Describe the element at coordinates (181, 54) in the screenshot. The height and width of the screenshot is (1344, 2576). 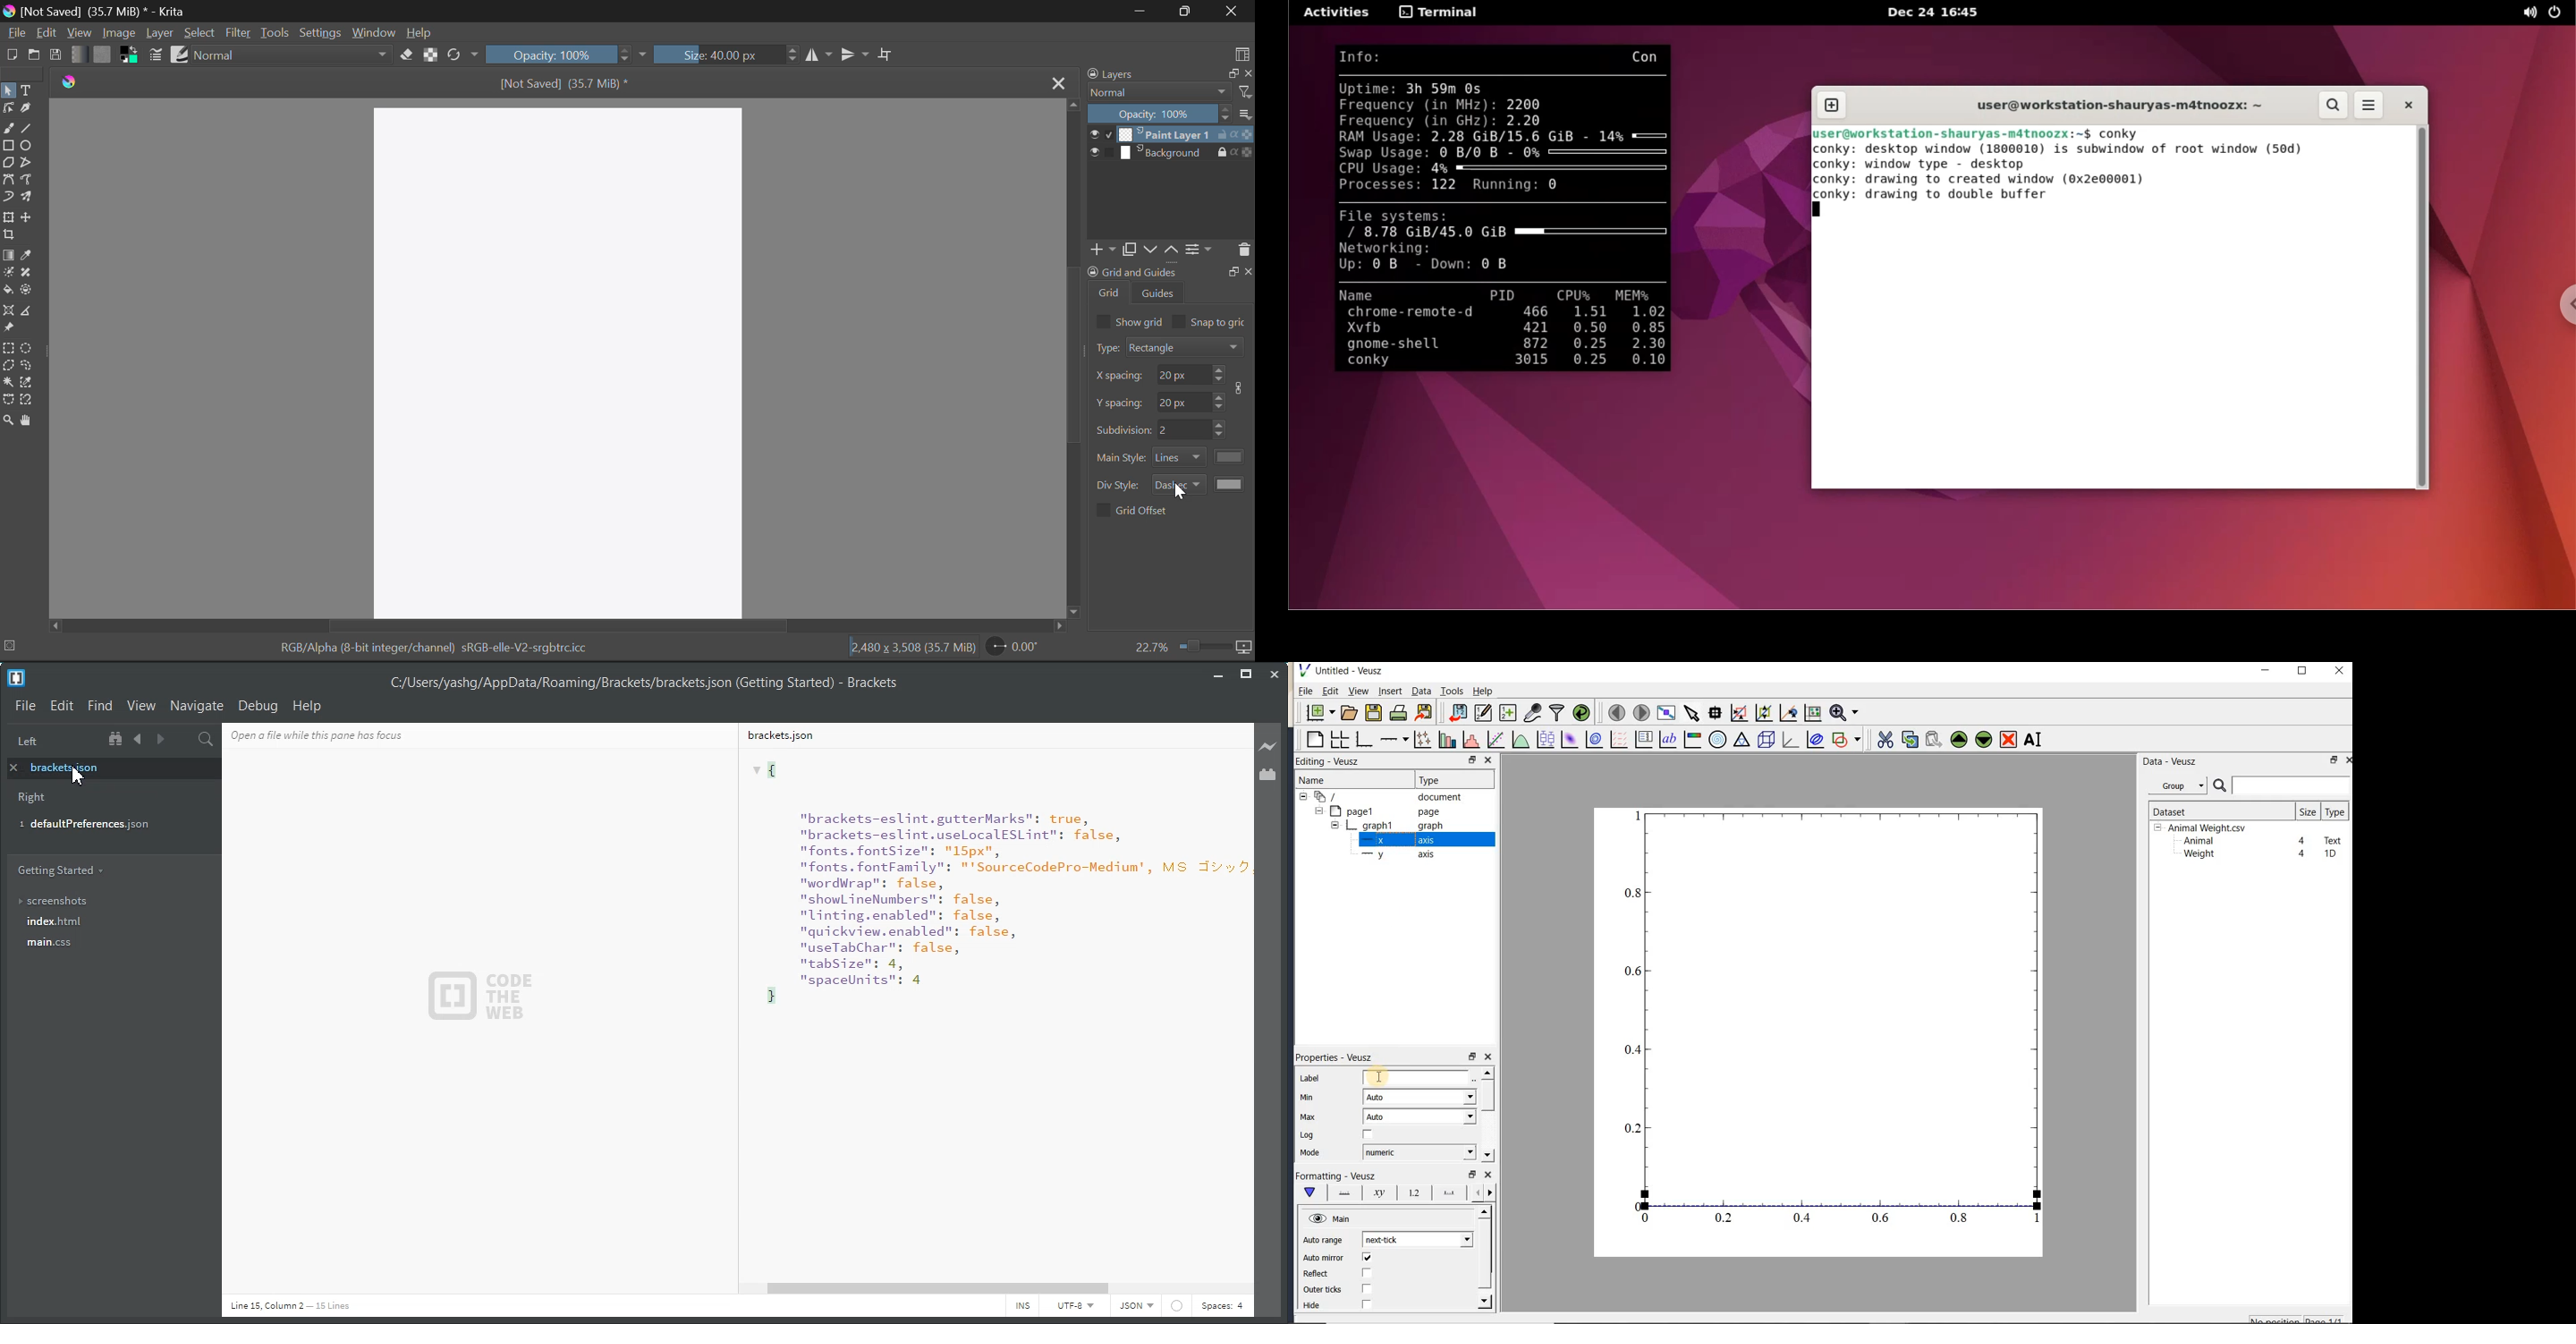
I see `Brush Presets` at that location.